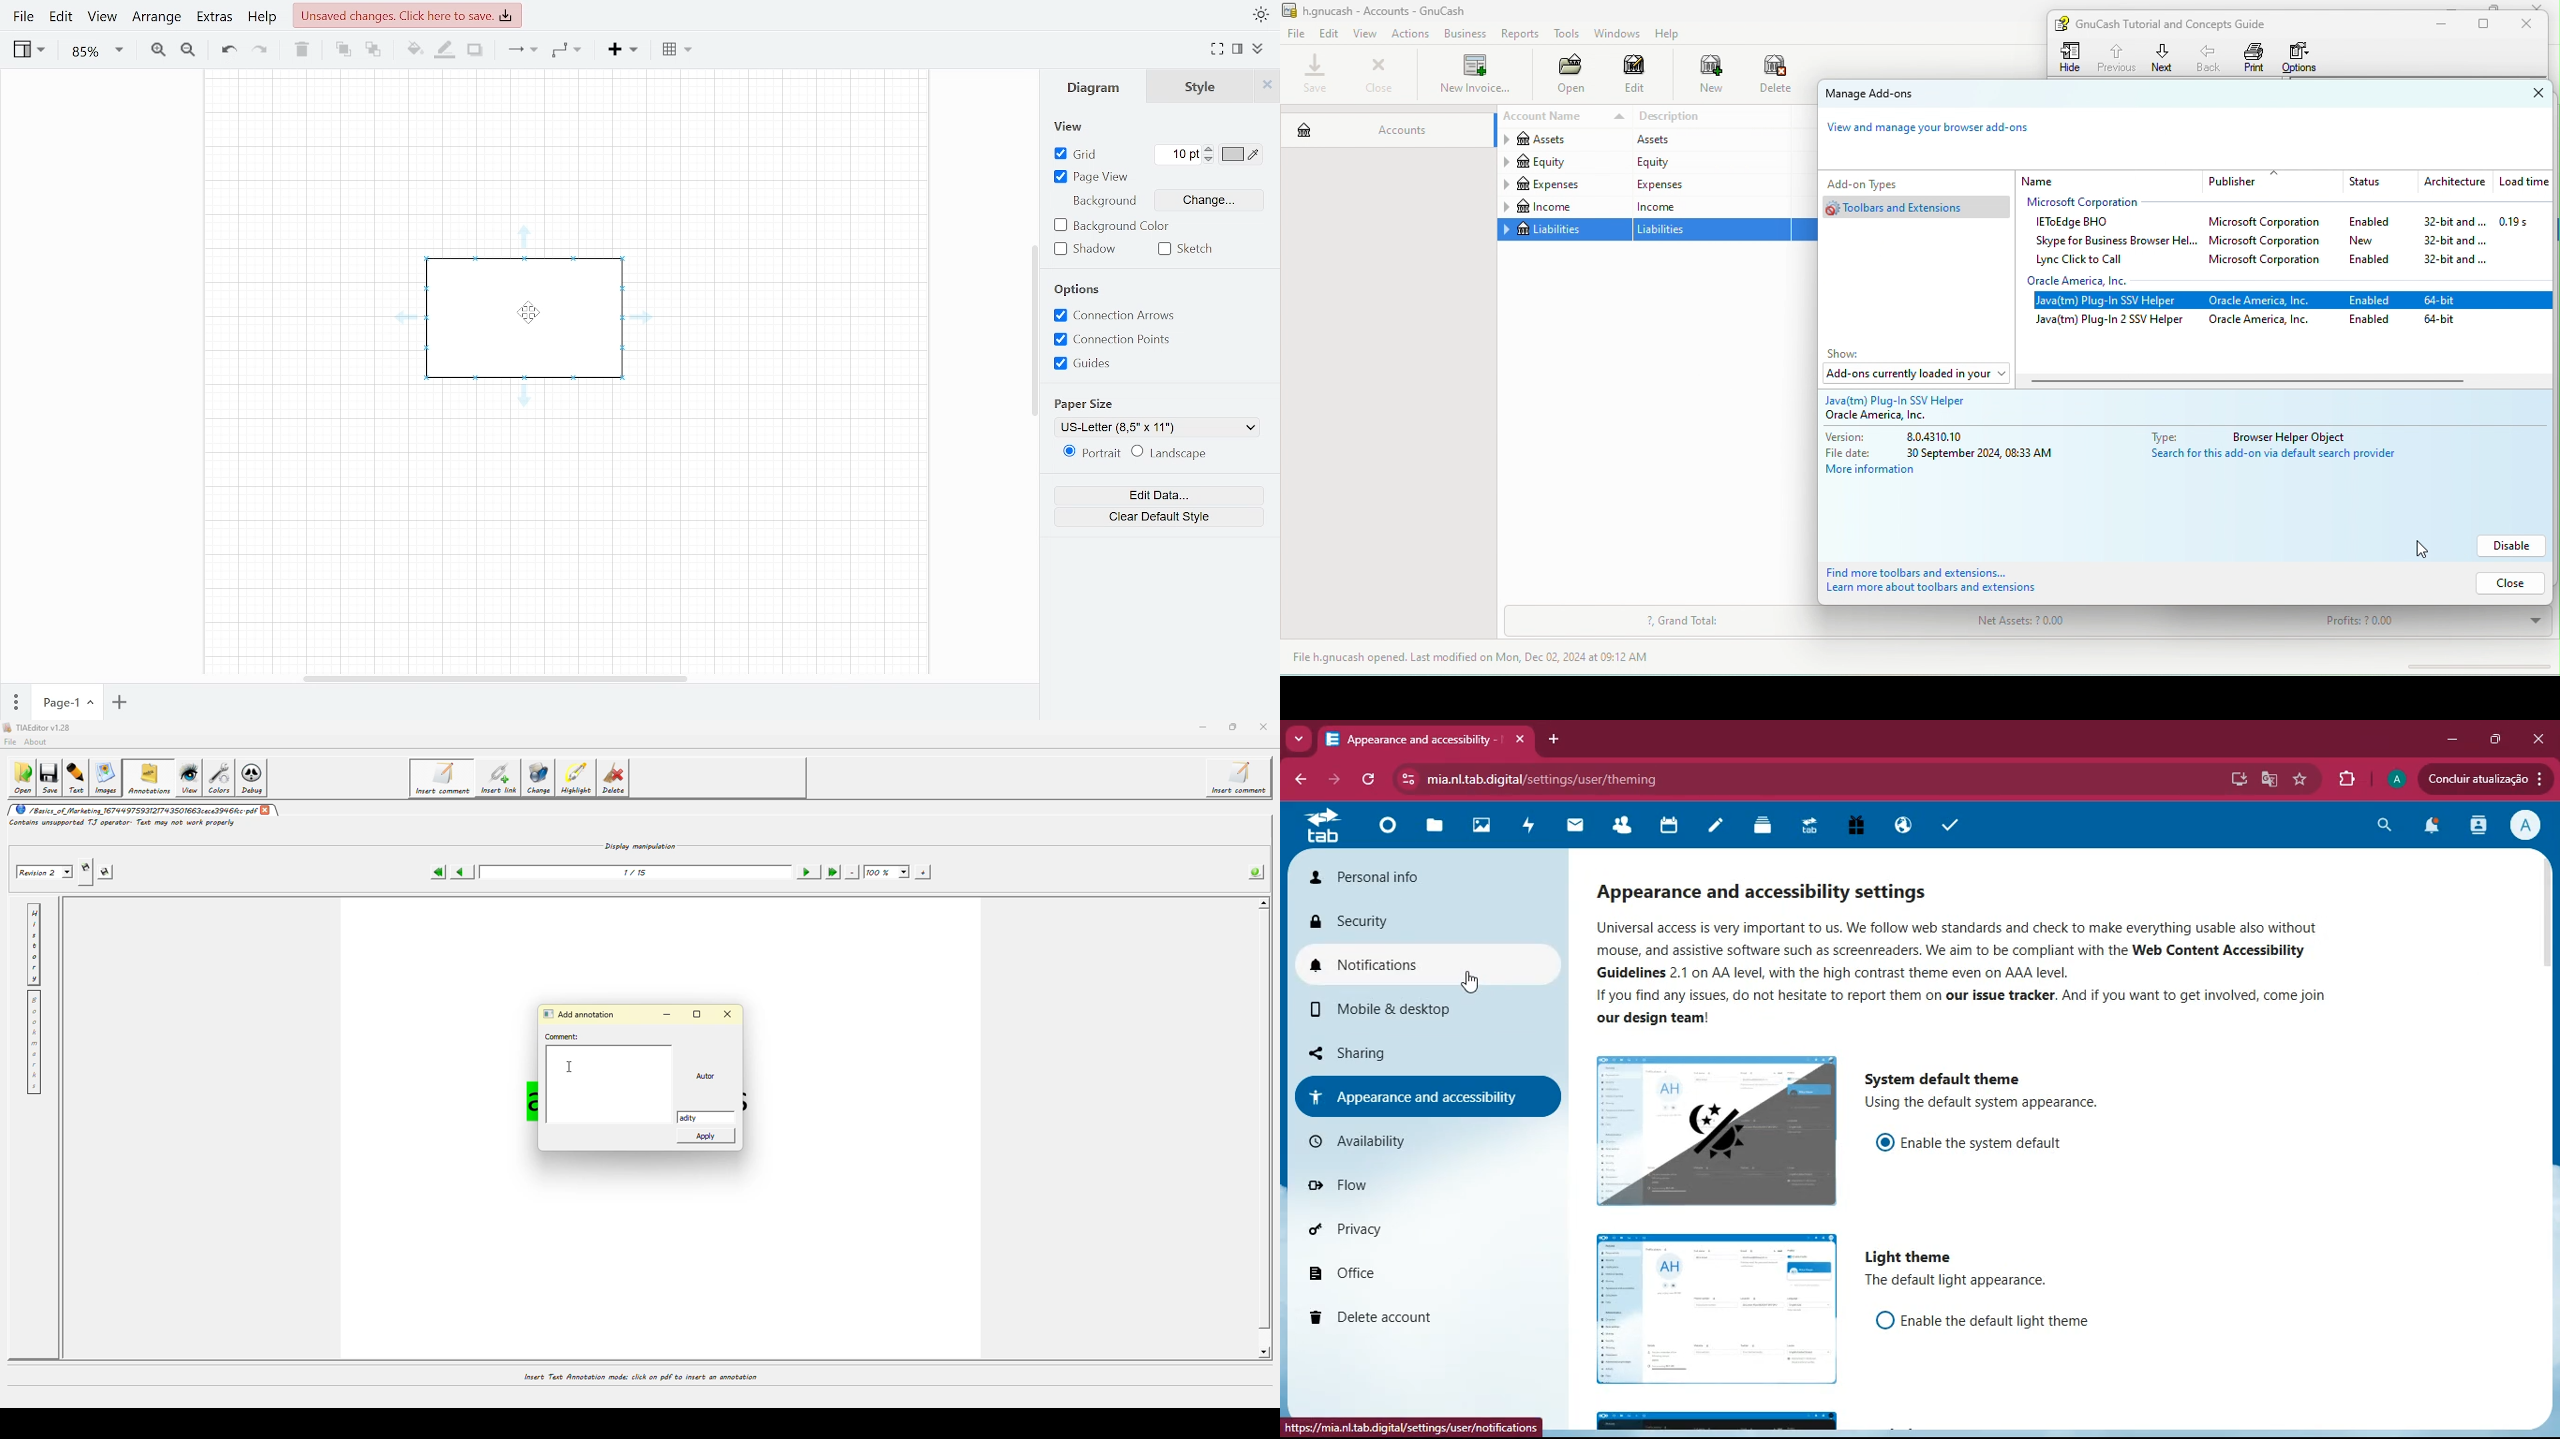  I want to click on View, so click(1073, 127).